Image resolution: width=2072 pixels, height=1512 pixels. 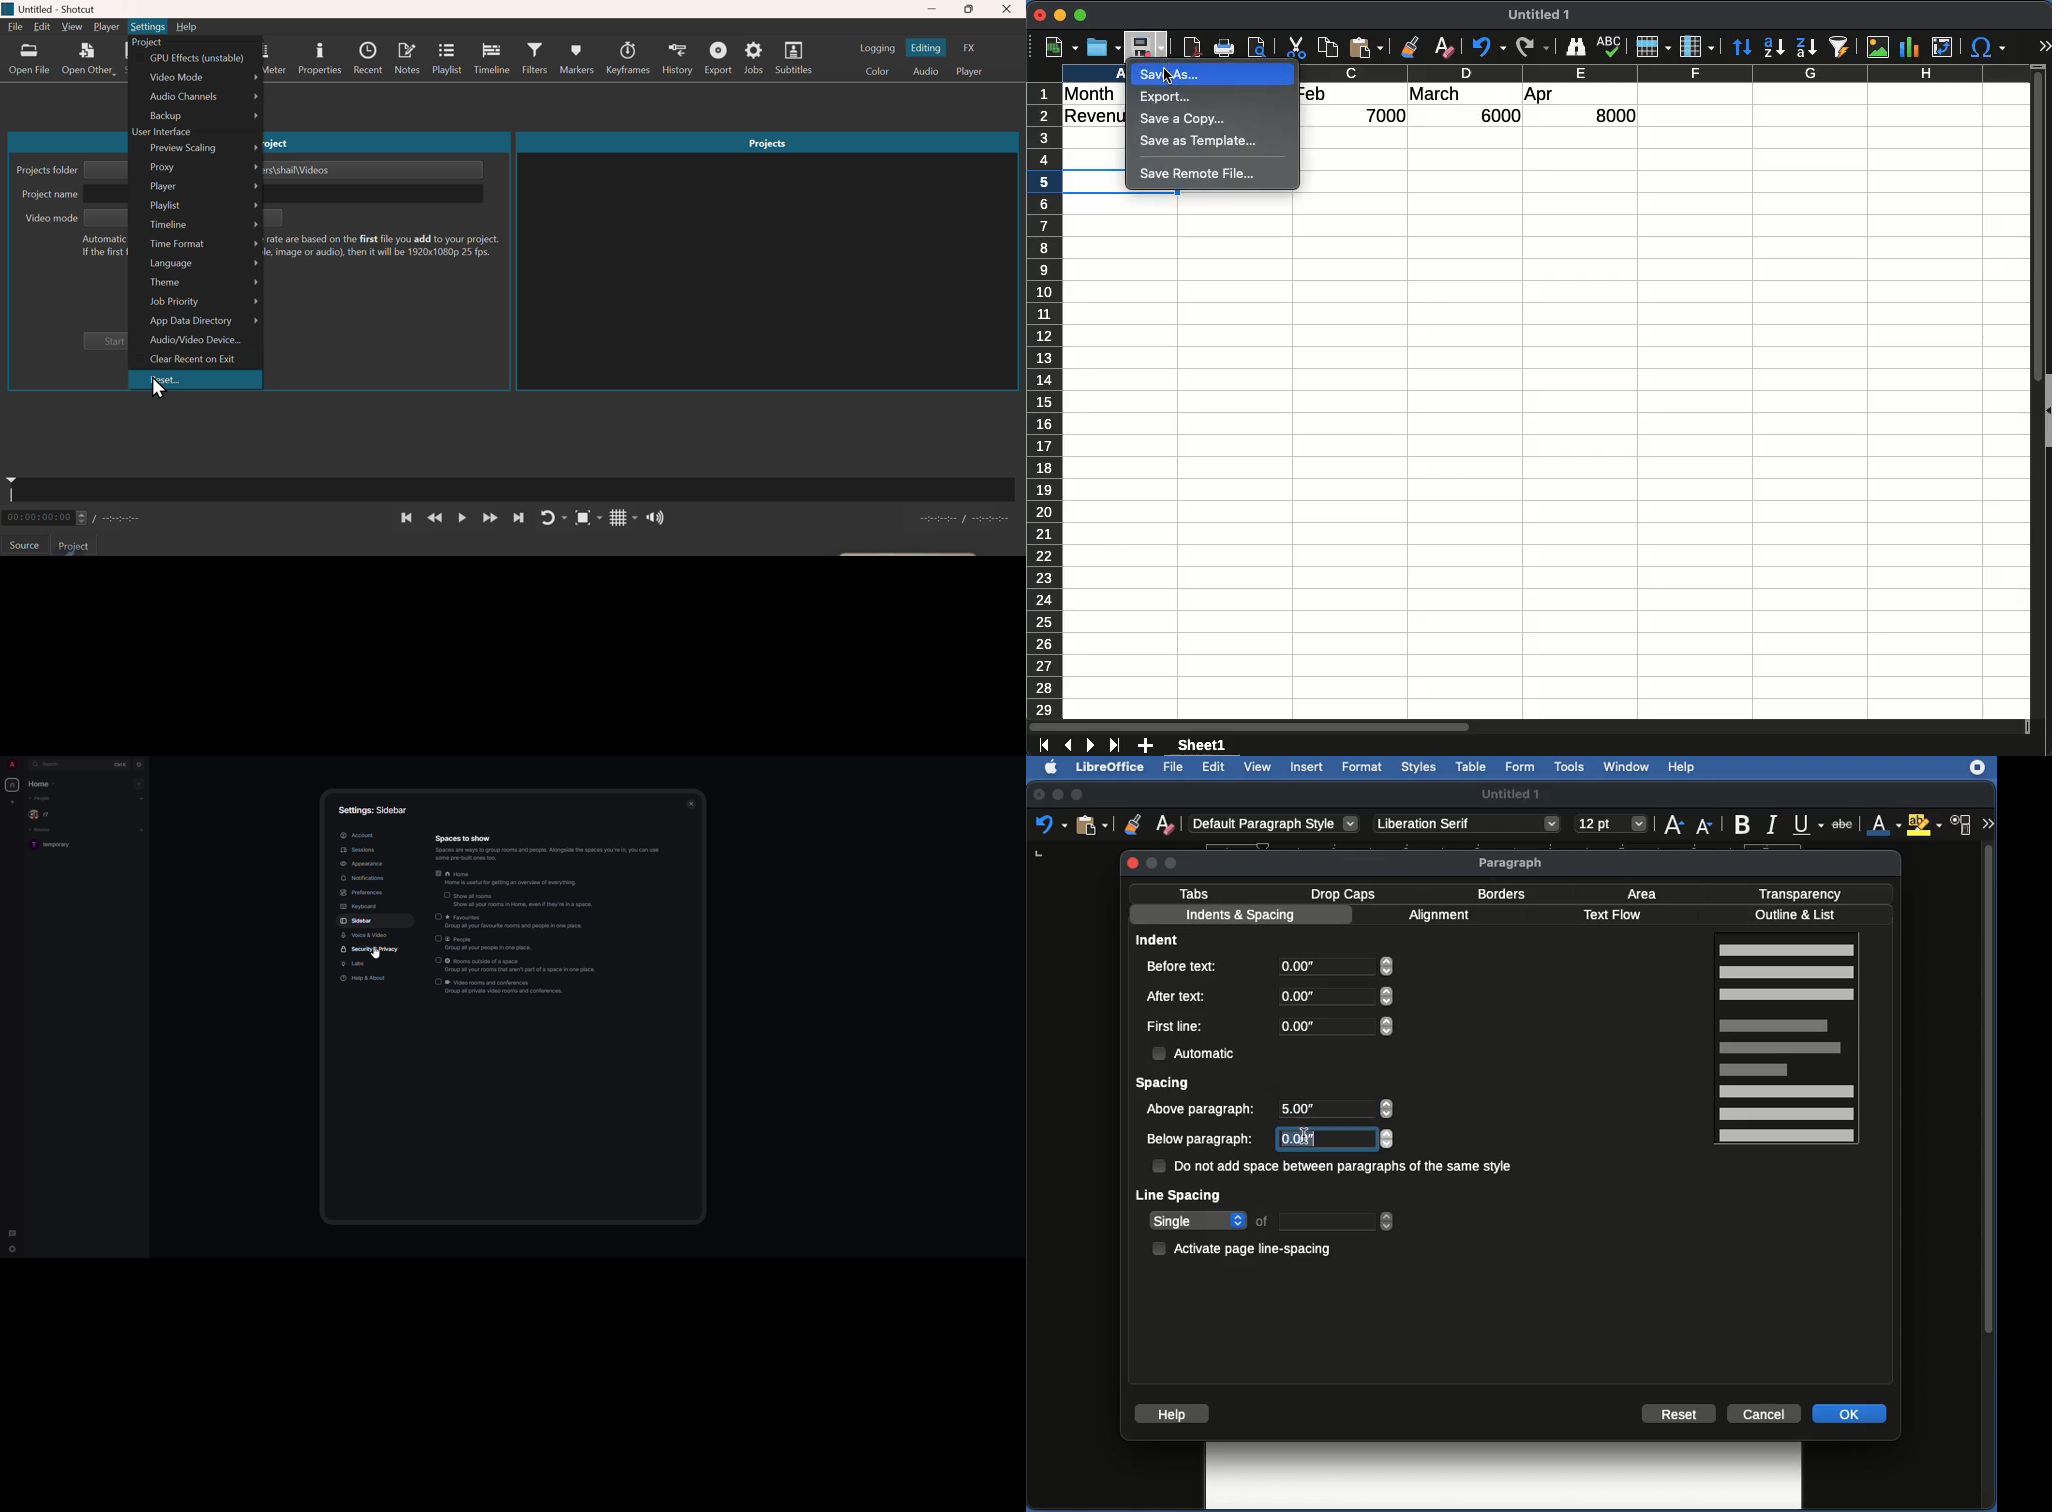 What do you see at coordinates (1108, 768) in the screenshot?
I see `LibreOffice` at bounding box center [1108, 768].